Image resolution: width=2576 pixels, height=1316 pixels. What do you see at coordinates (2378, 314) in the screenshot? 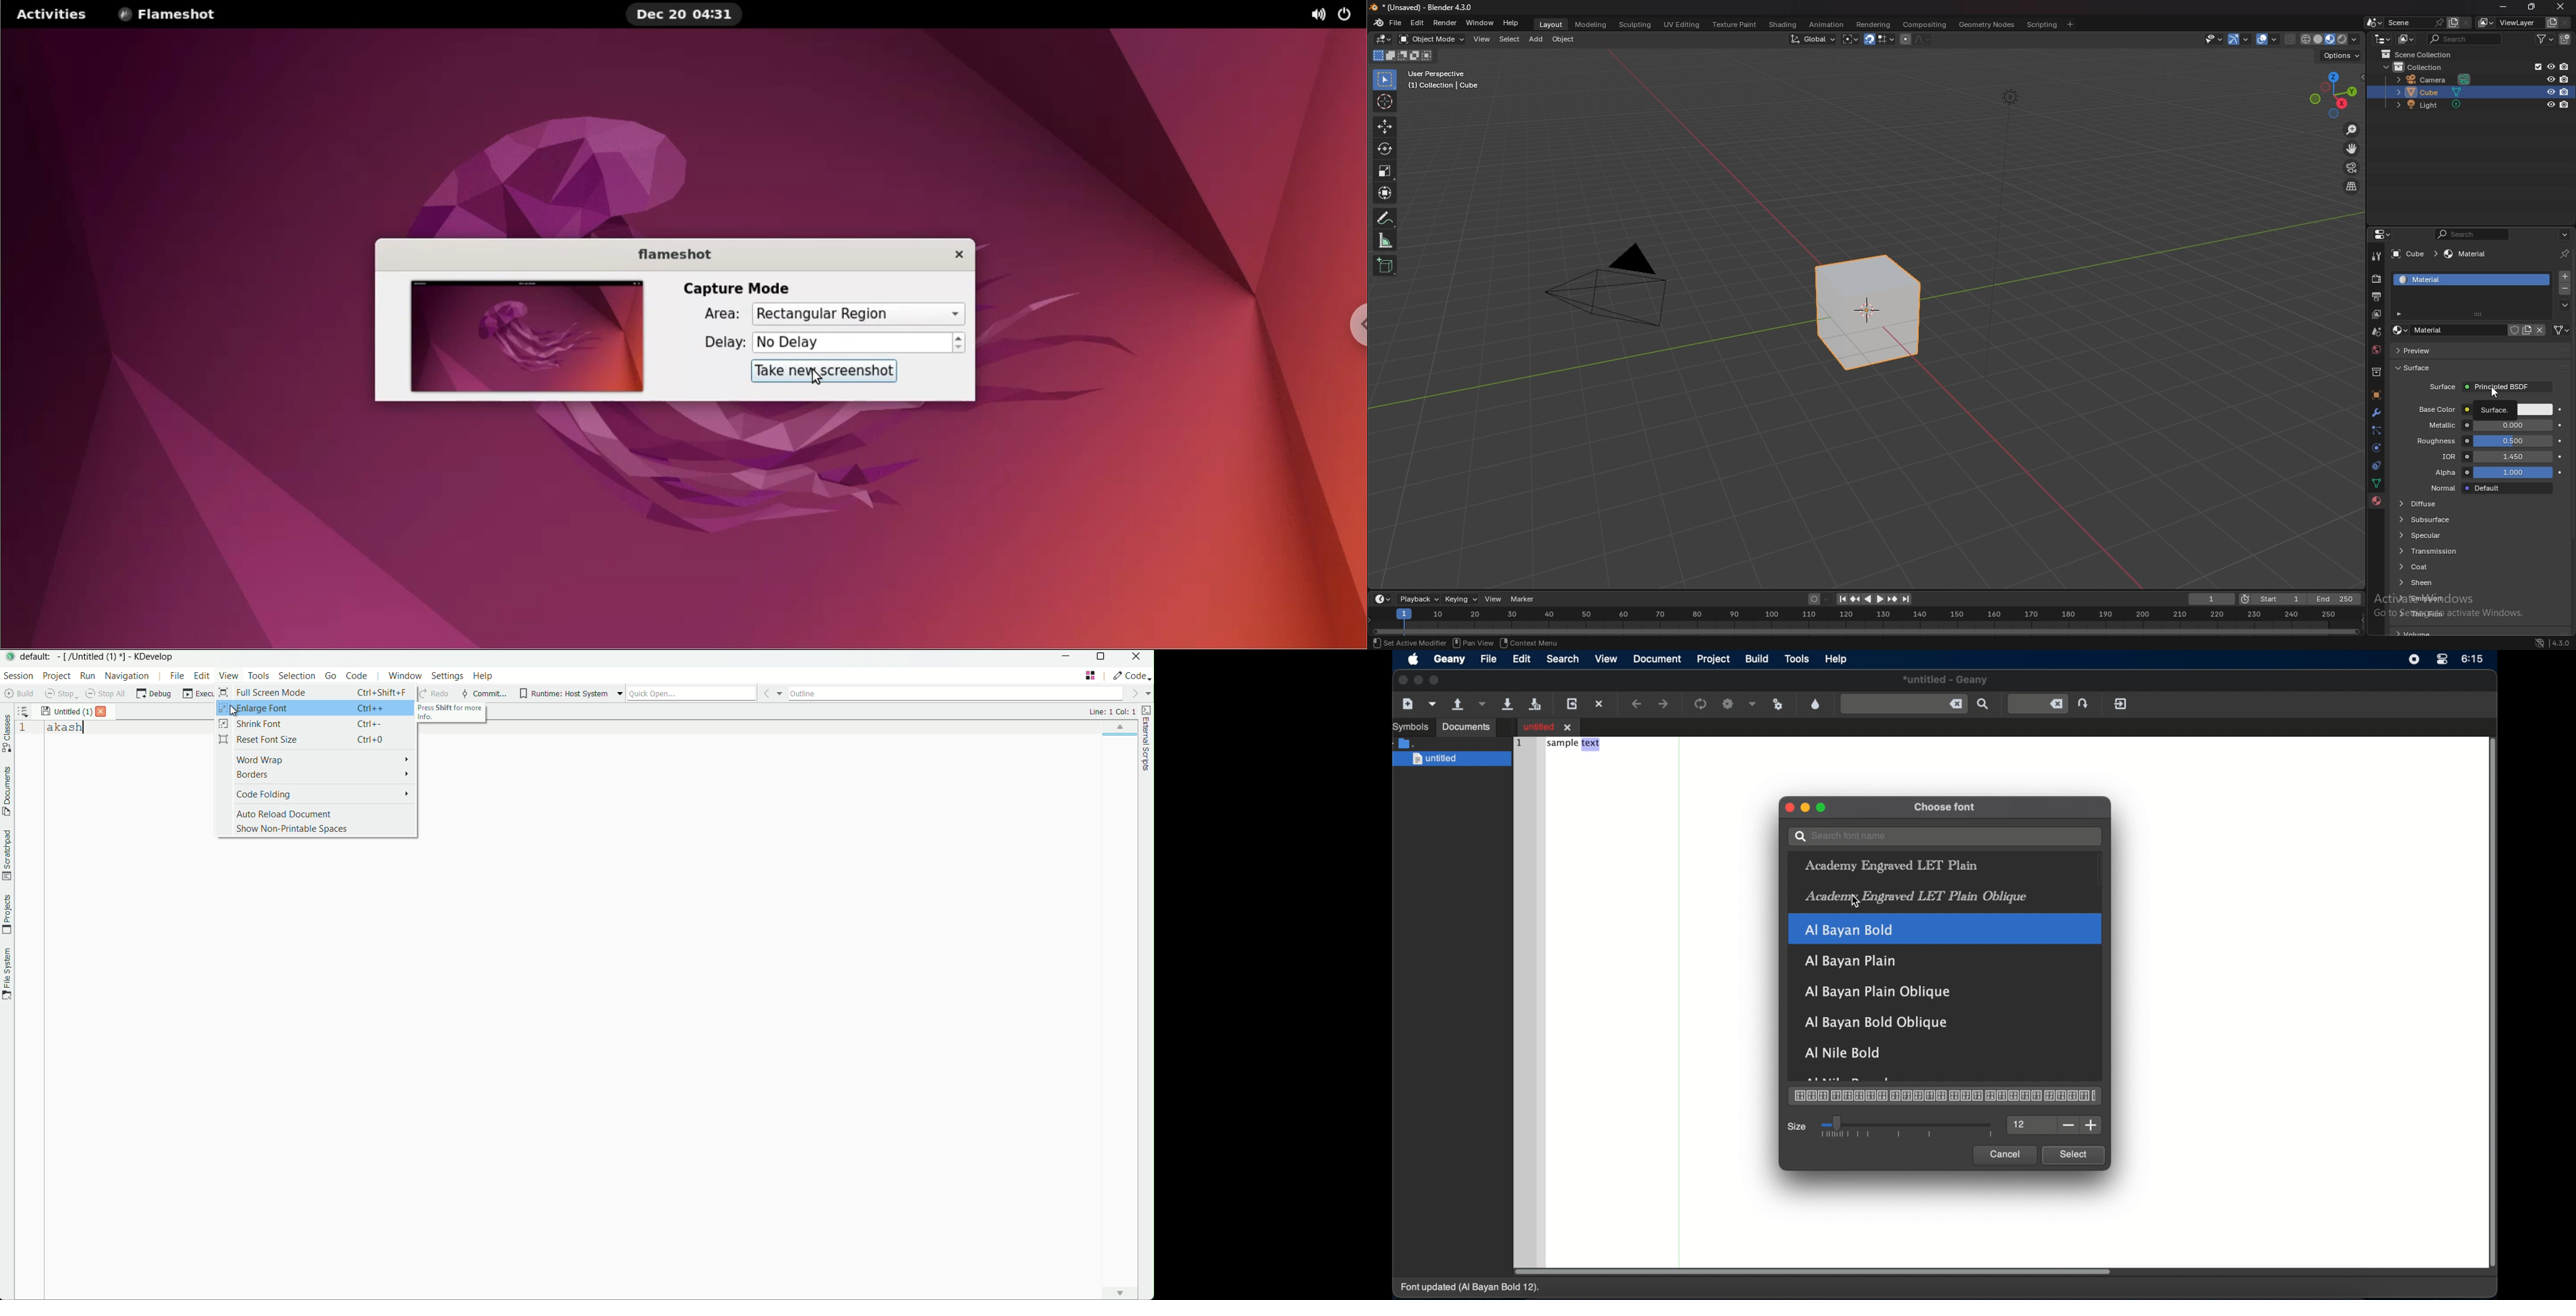
I see `viewlayer` at bounding box center [2378, 314].